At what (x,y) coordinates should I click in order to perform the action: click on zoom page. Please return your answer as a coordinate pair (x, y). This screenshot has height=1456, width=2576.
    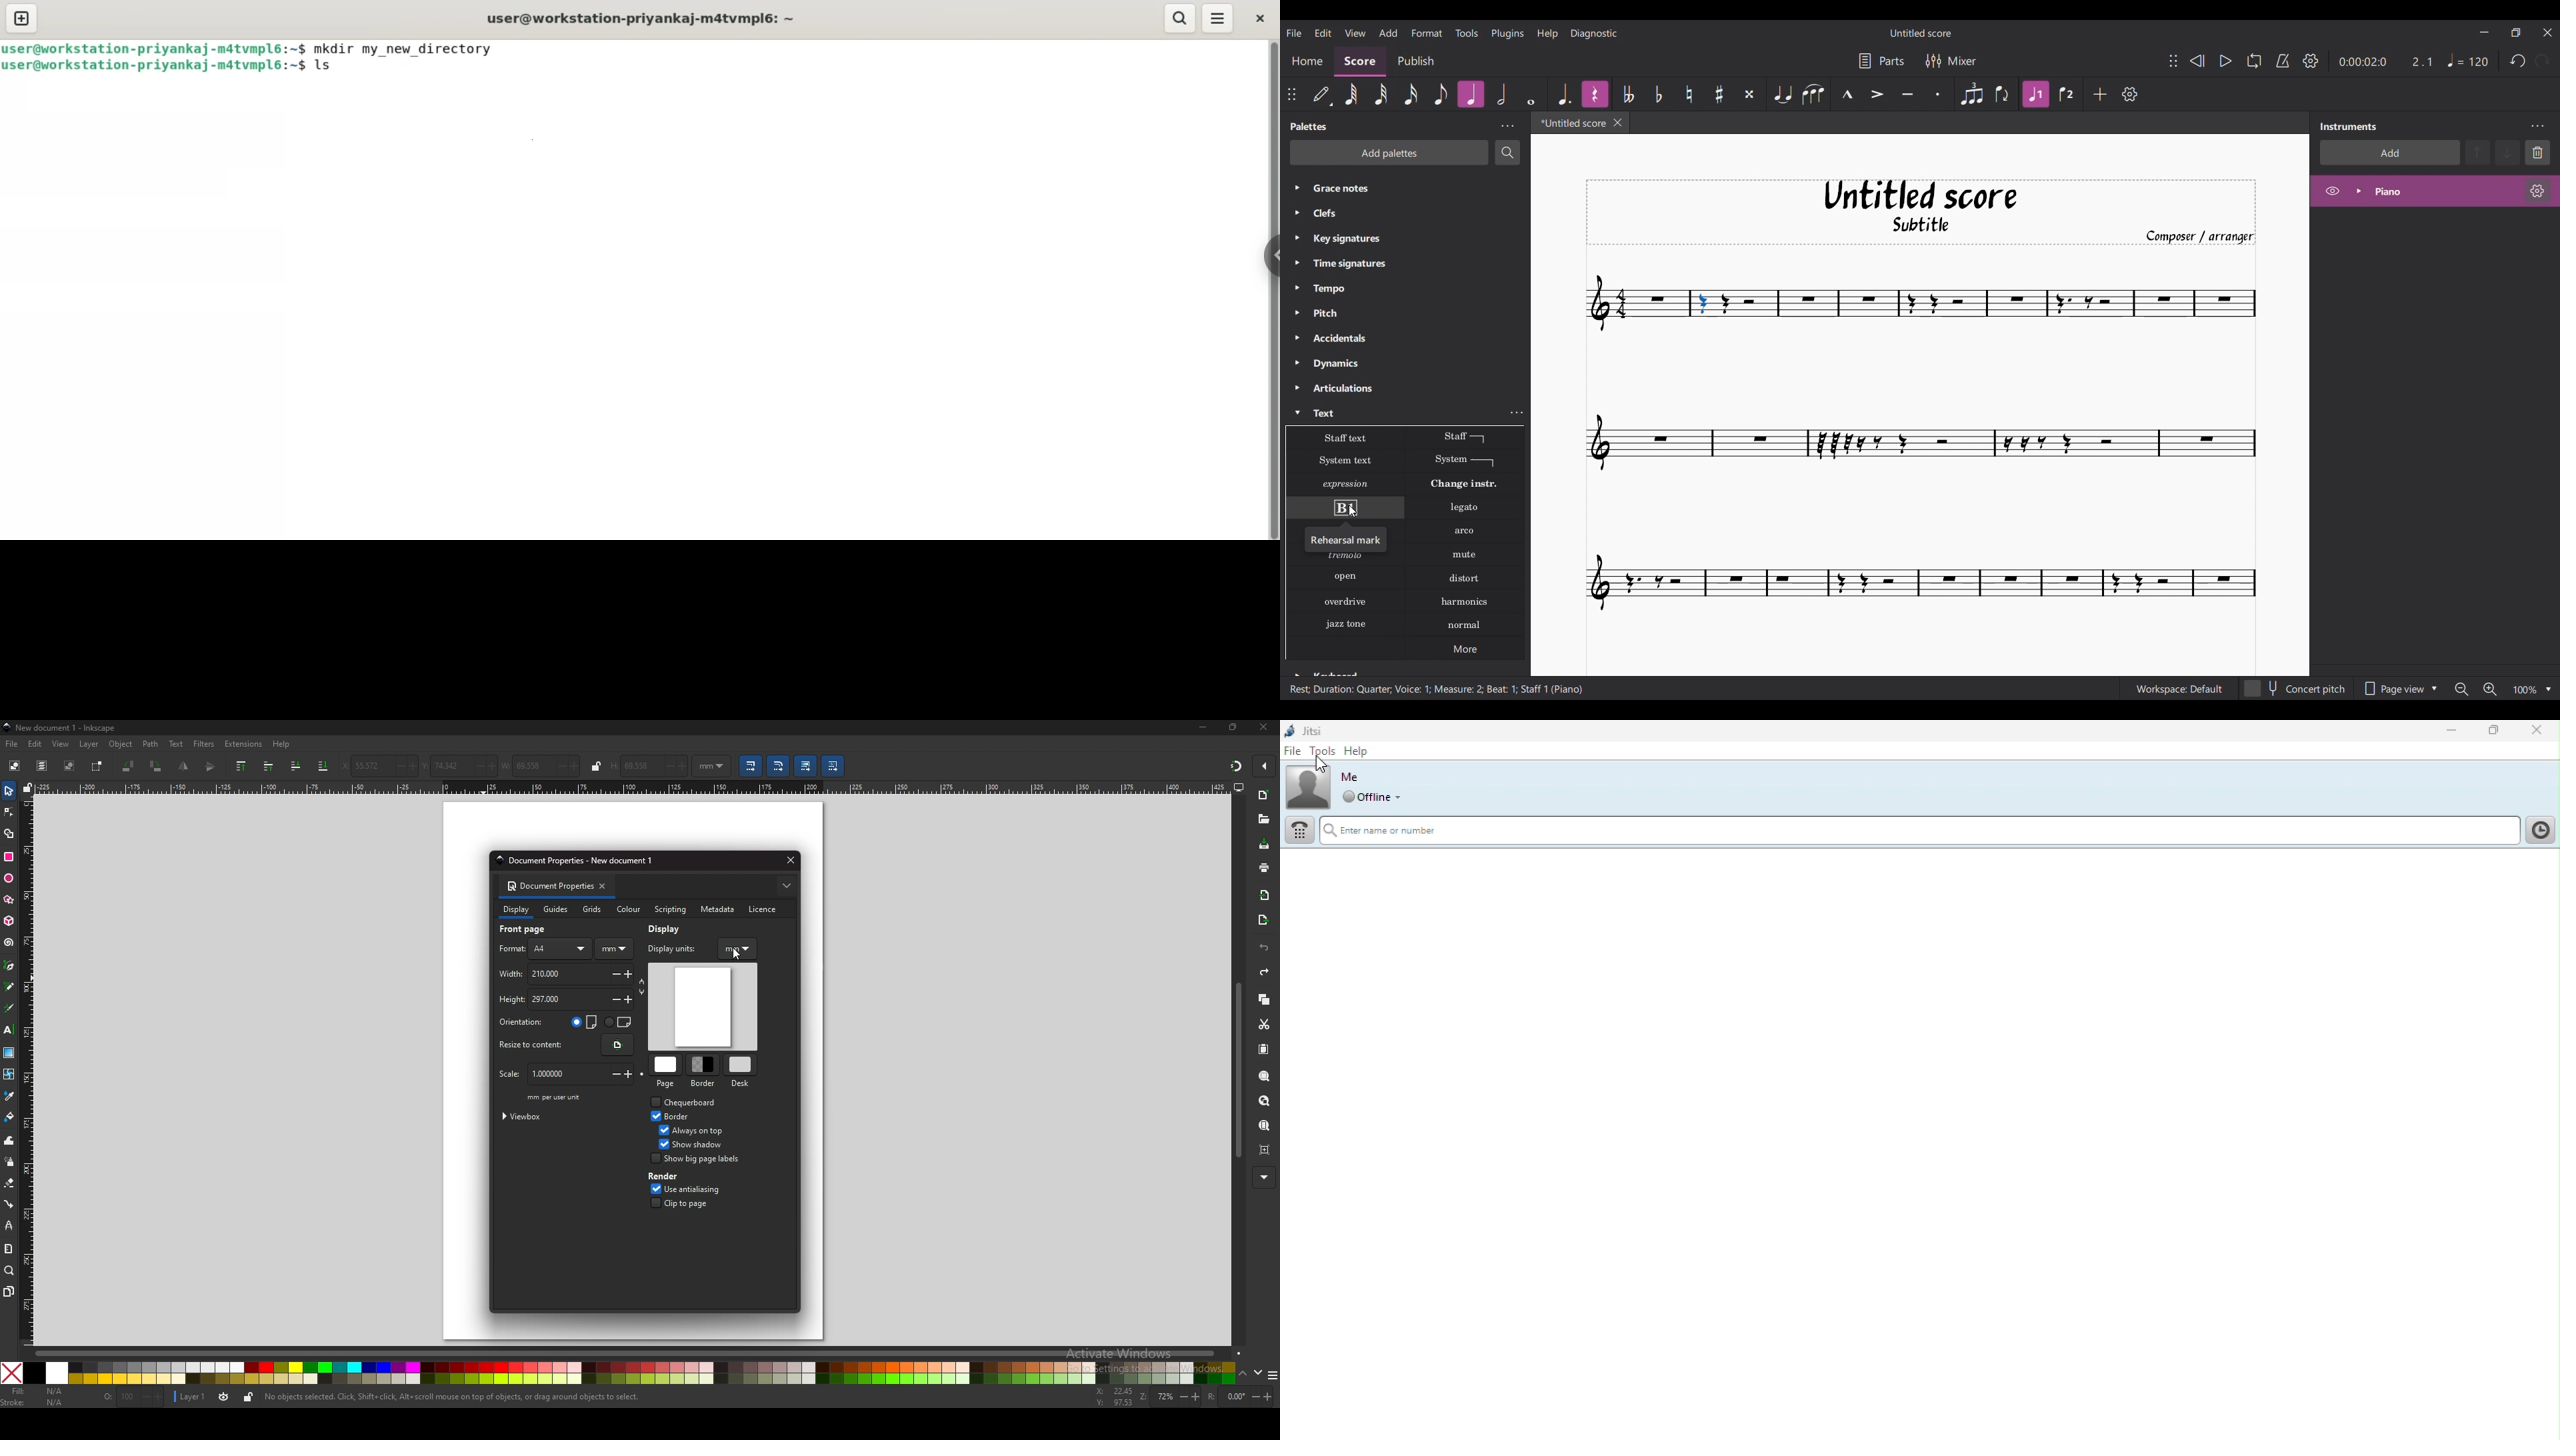
    Looking at the image, I should click on (1265, 1125).